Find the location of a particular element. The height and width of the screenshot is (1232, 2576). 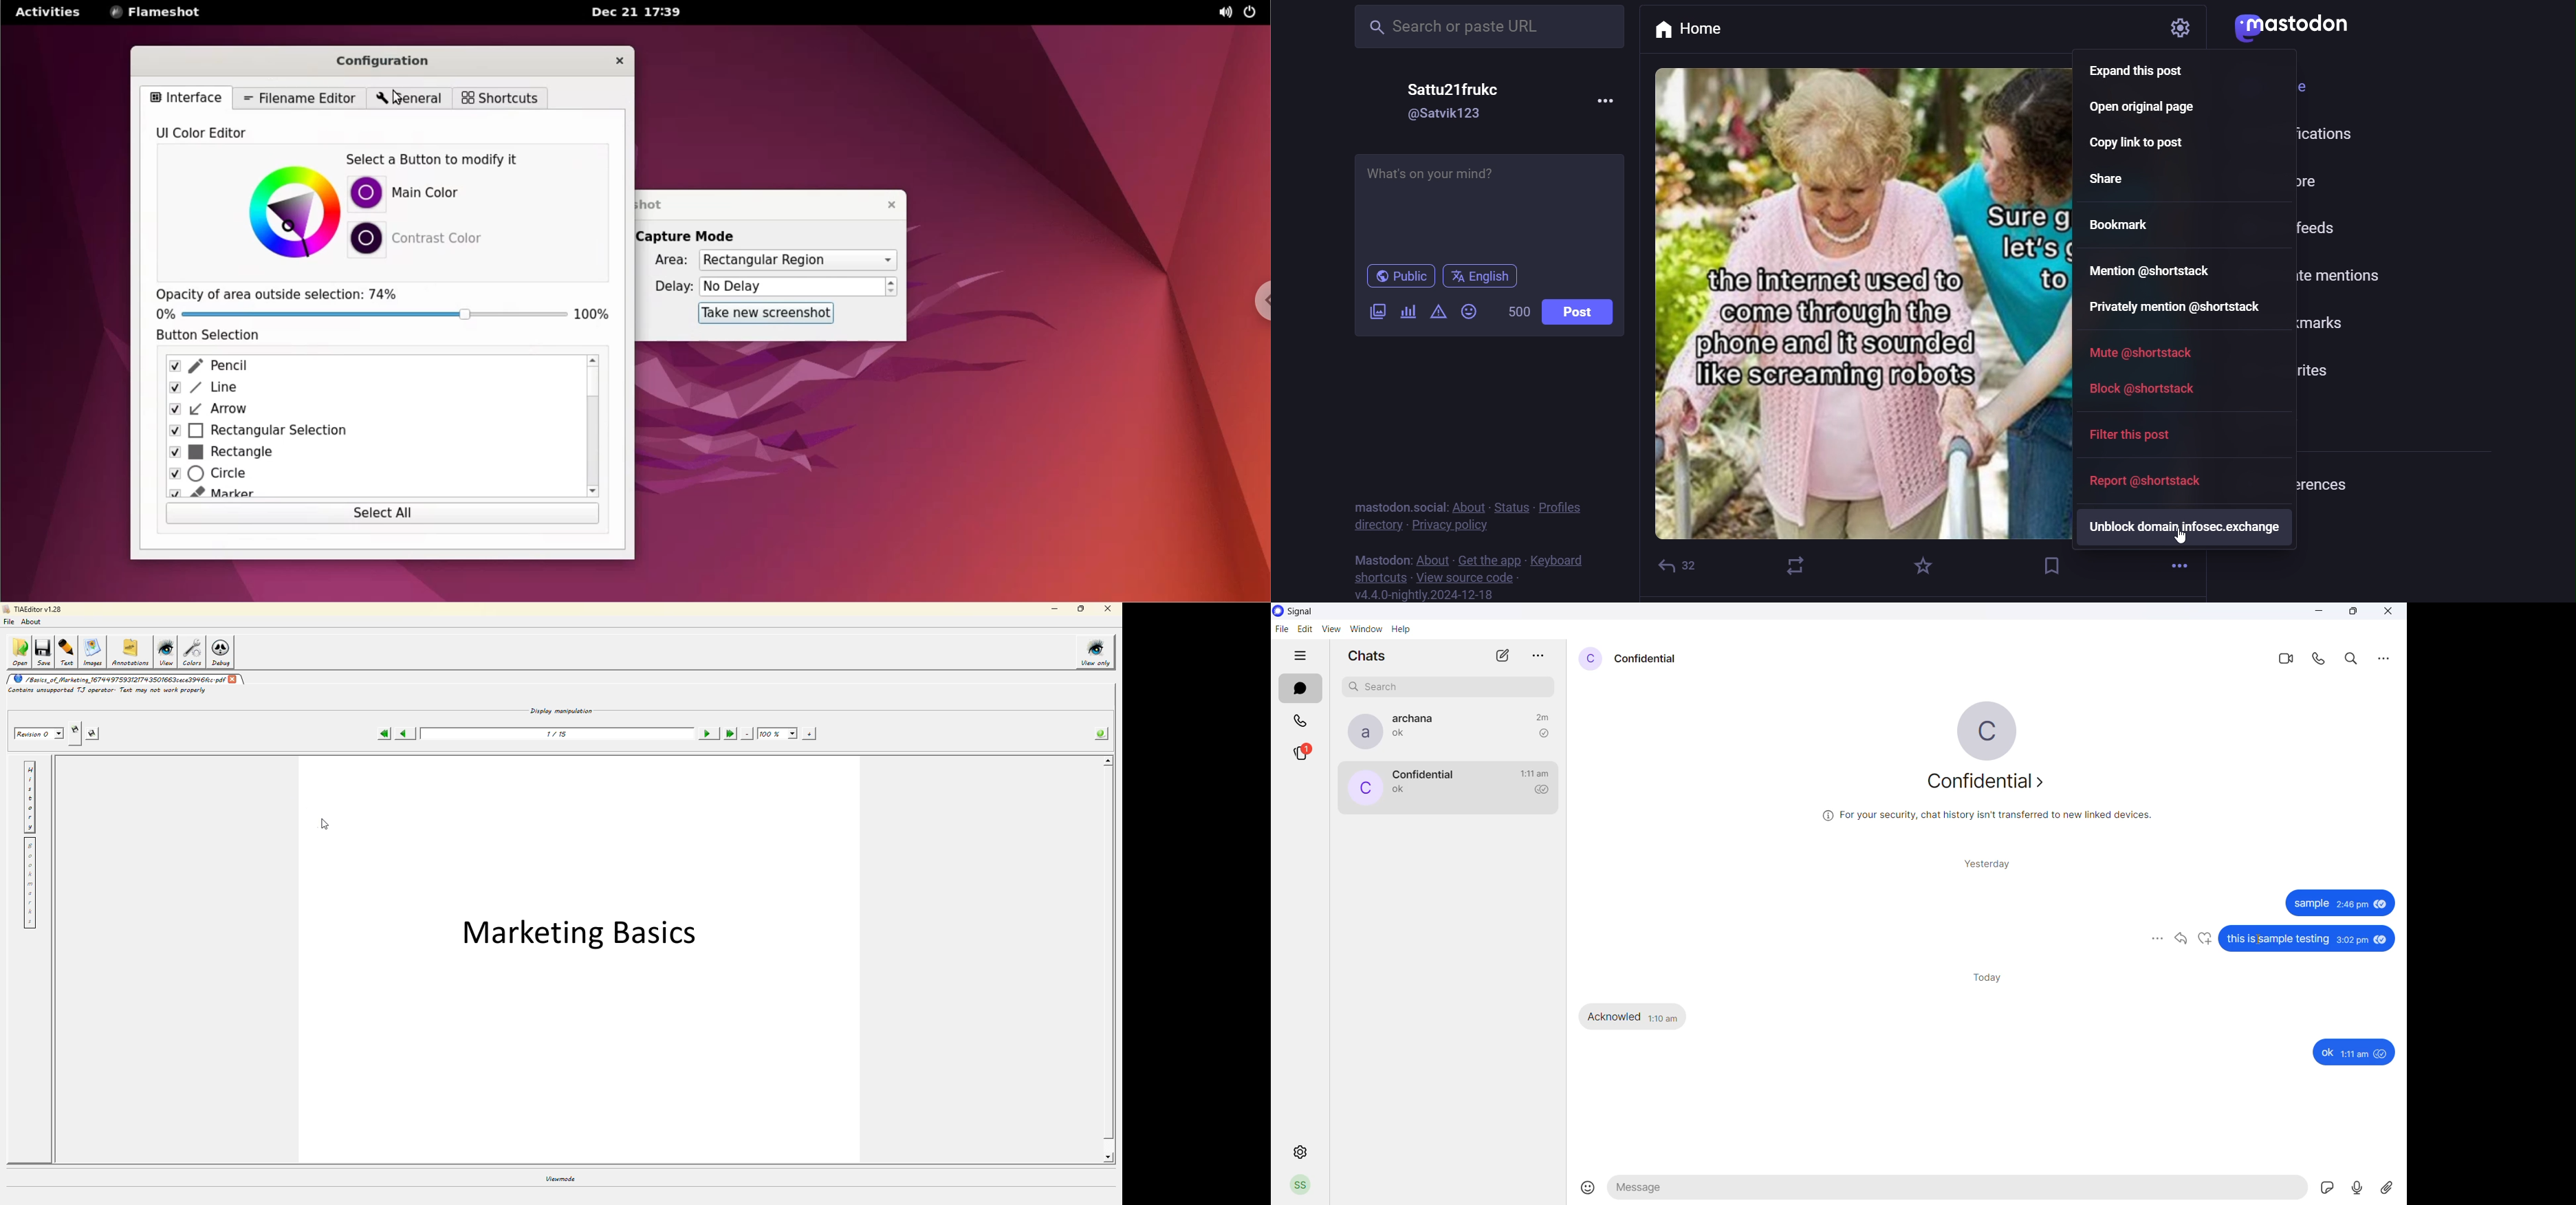

cursor is located at coordinates (2183, 541).